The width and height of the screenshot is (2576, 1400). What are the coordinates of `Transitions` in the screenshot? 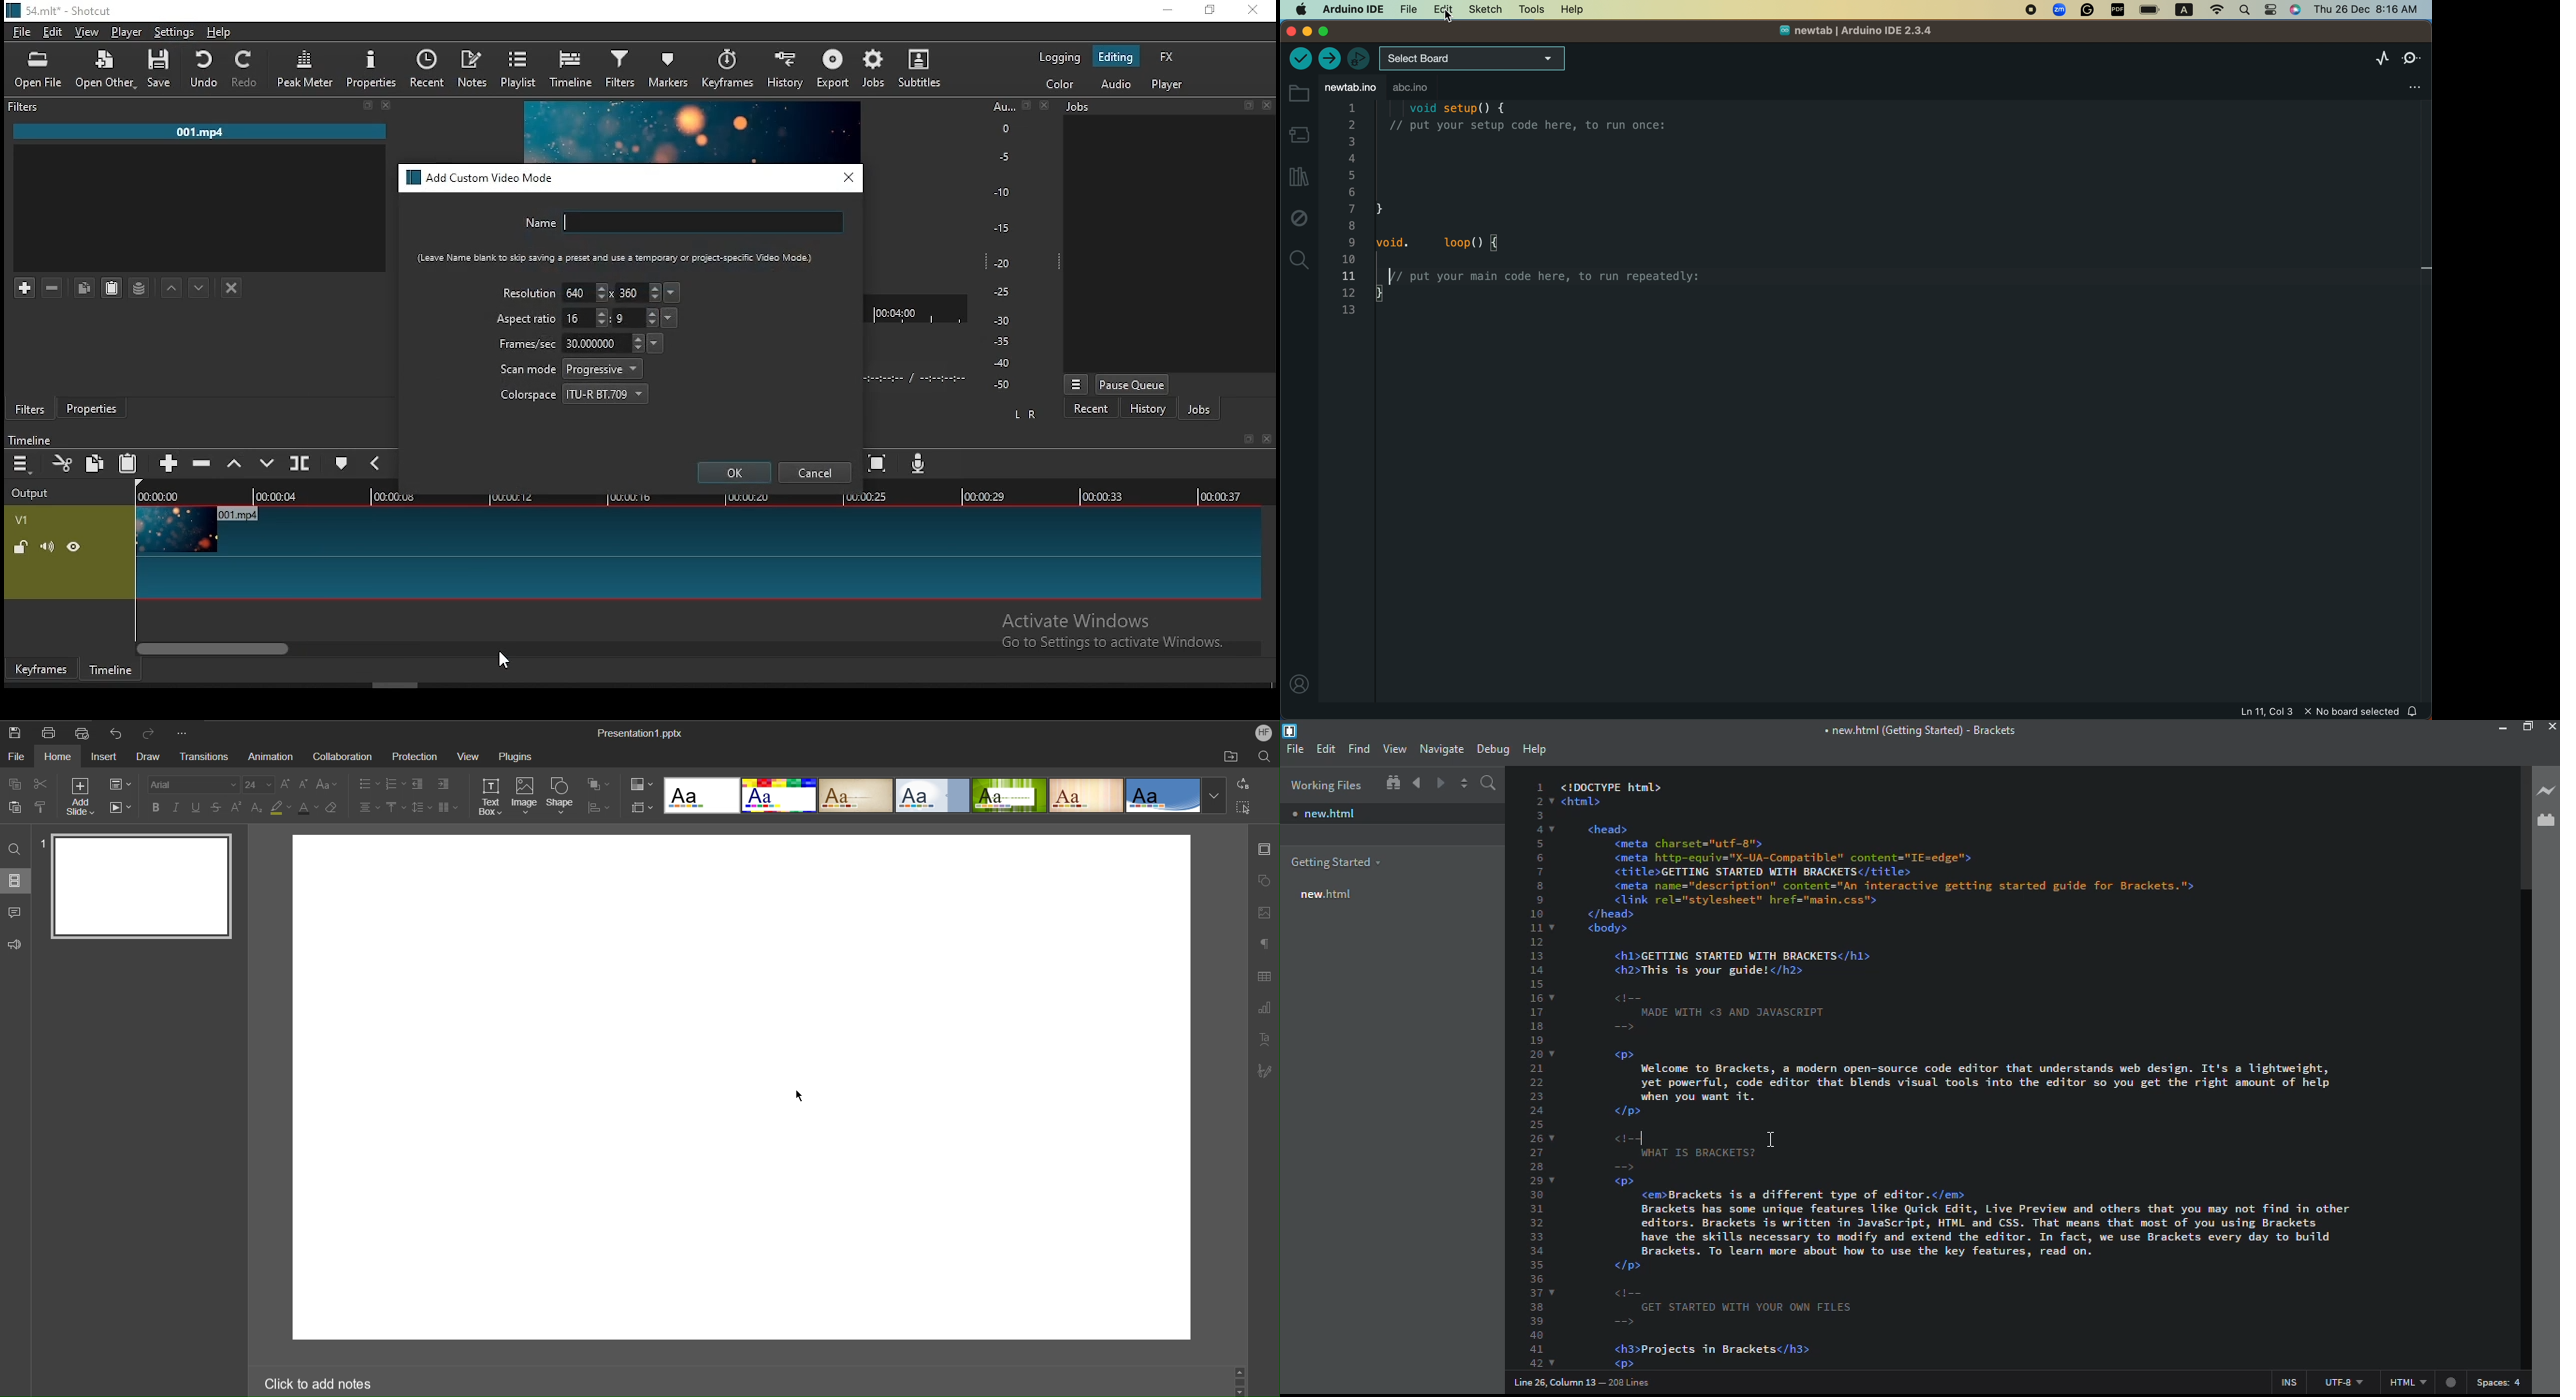 It's located at (204, 756).